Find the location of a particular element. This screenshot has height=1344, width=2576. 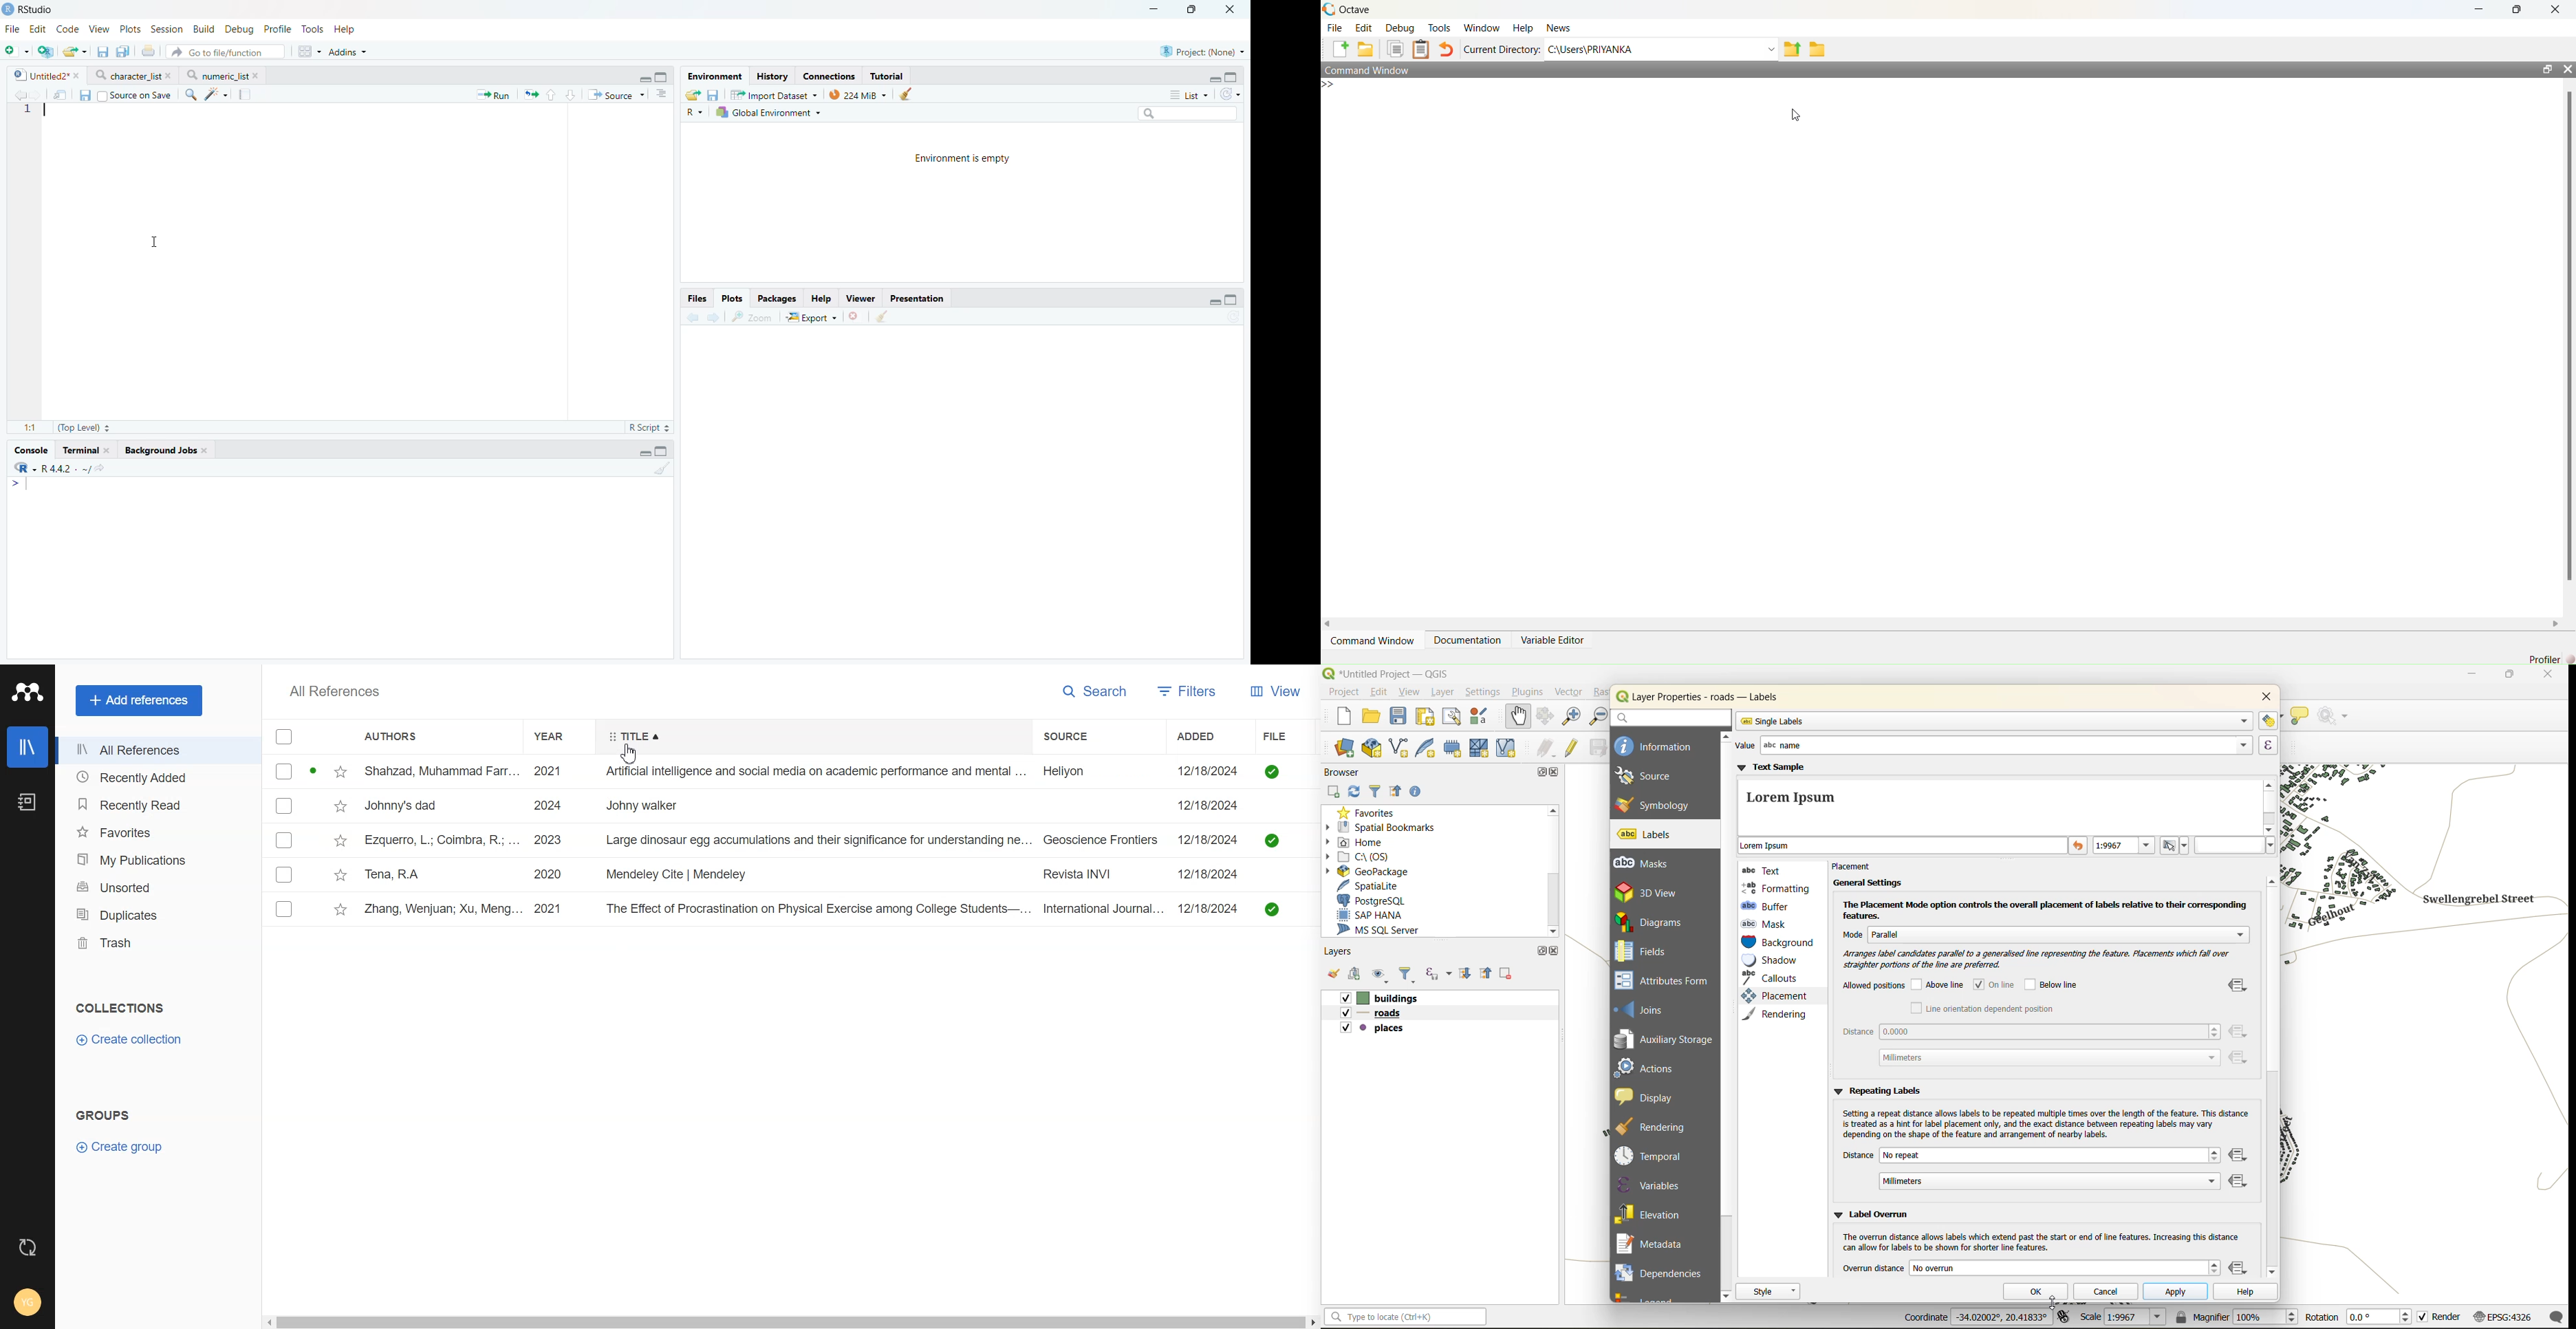

Full Height is located at coordinates (1233, 75).